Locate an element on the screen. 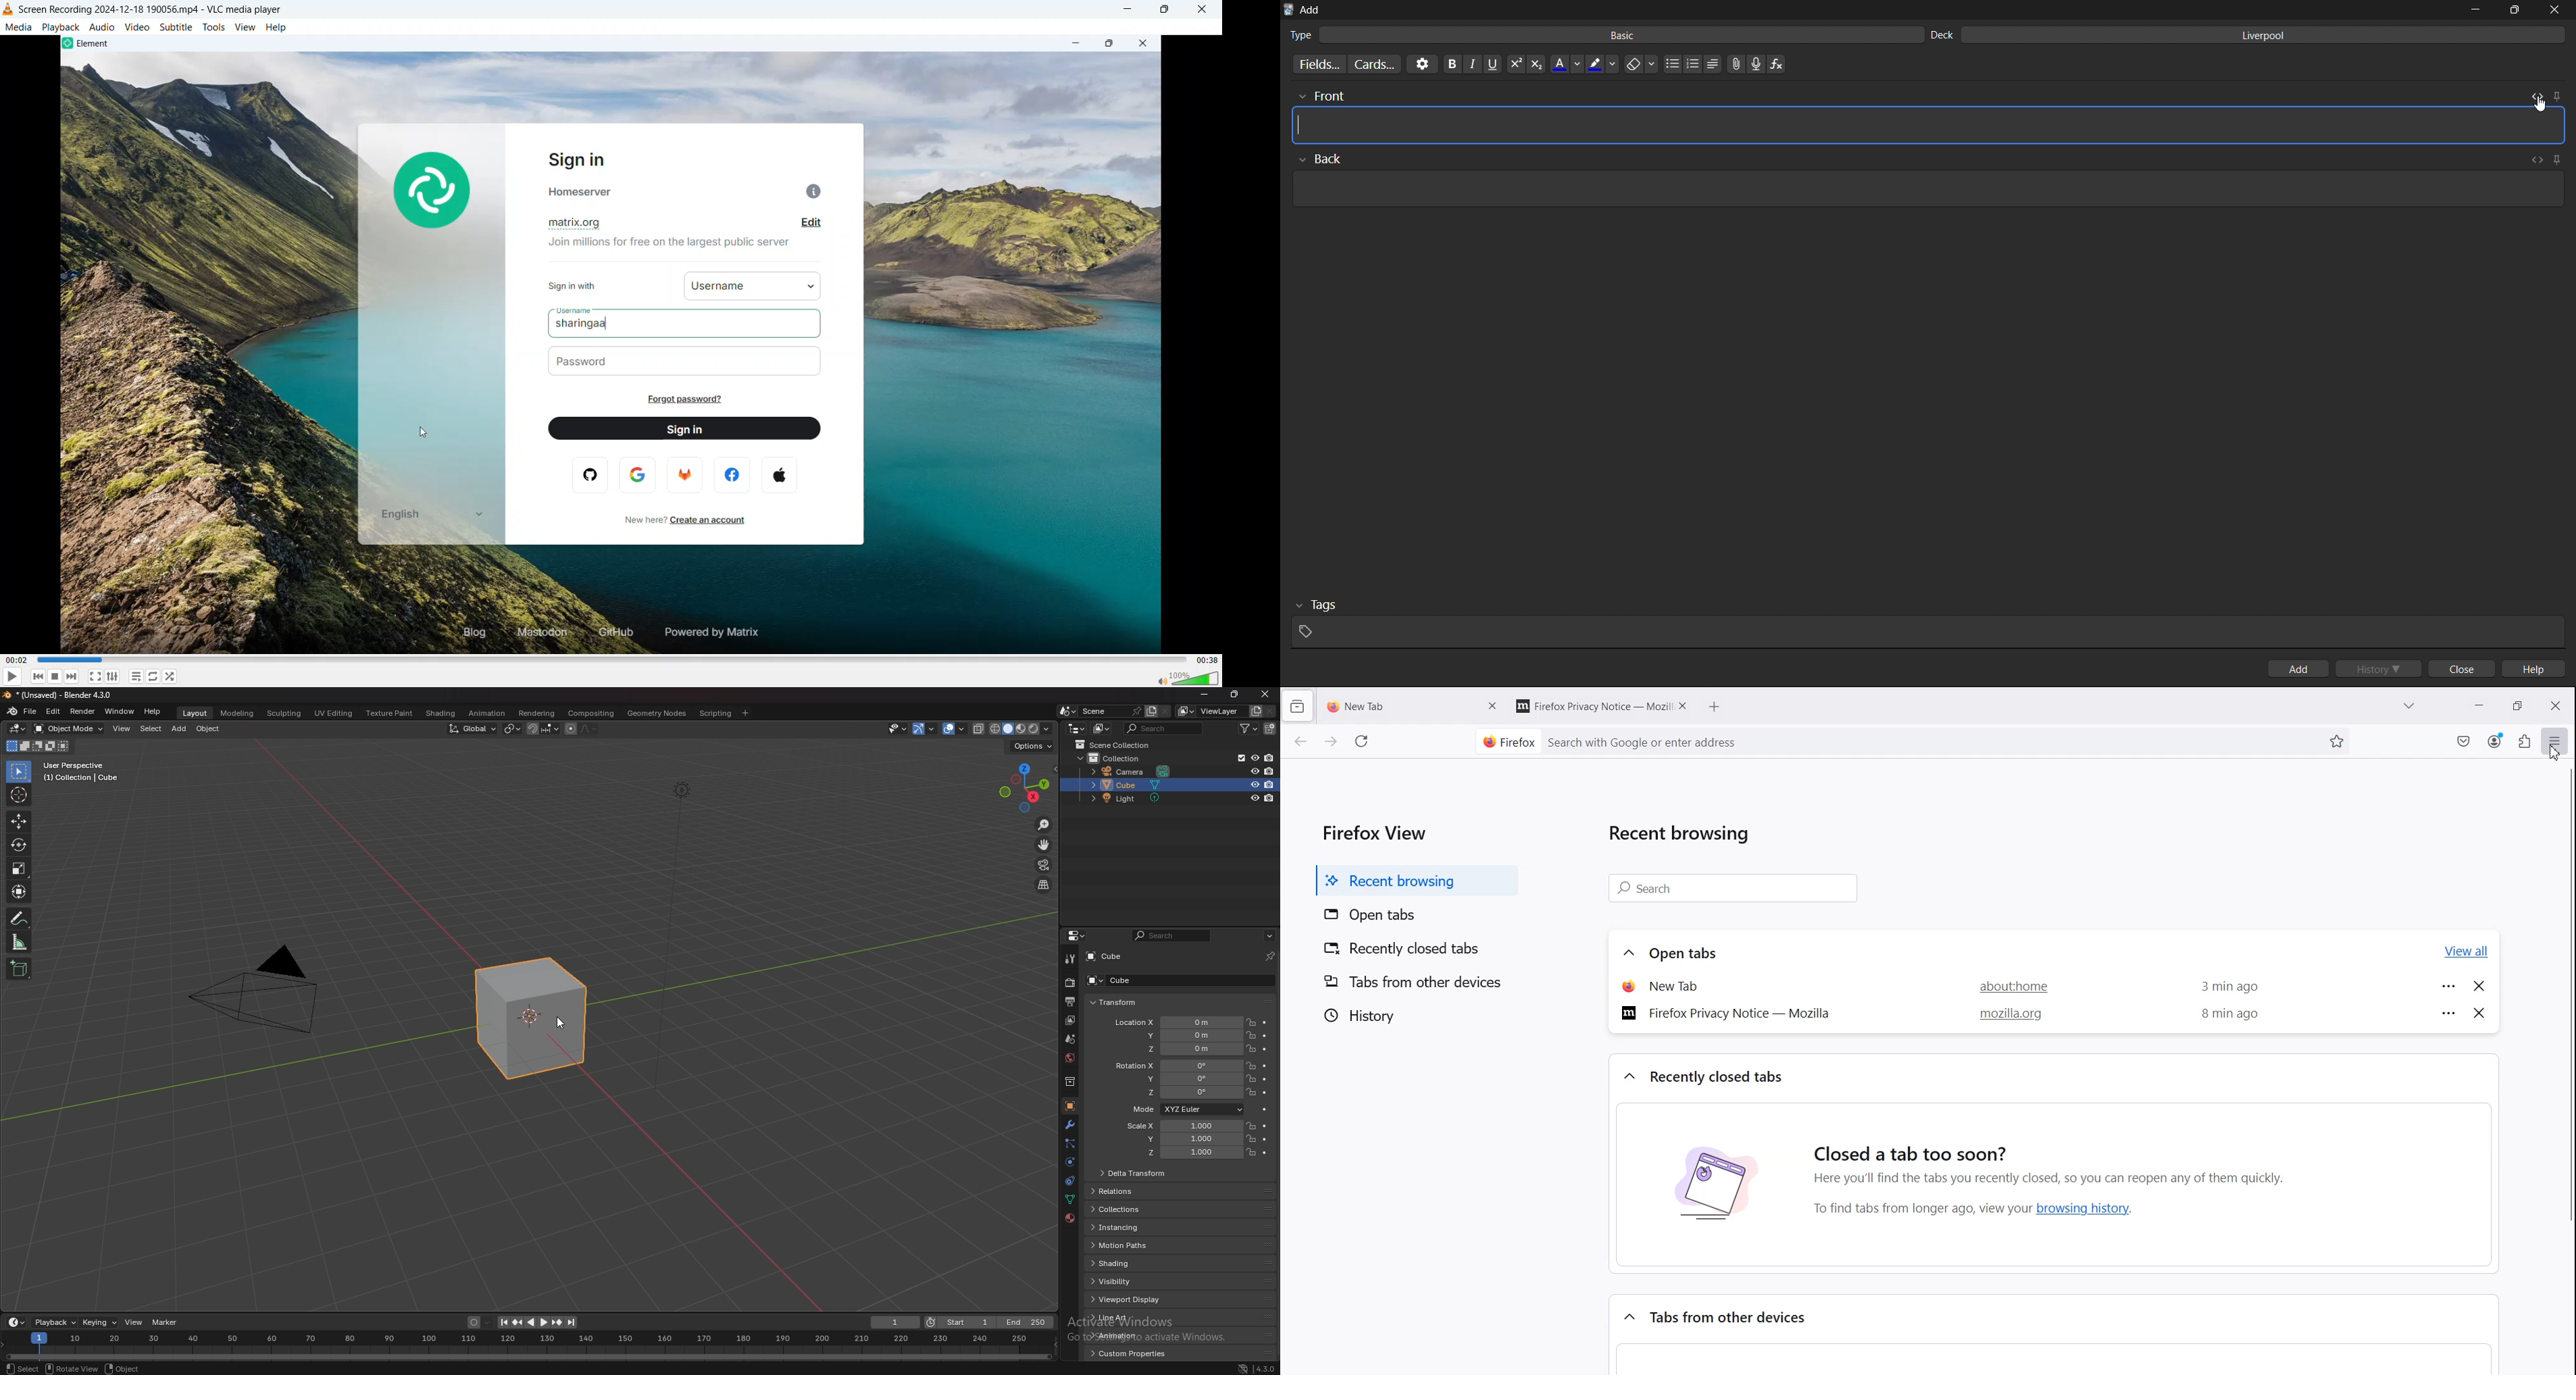 This screenshot has width=2576, height=1400. Backward or previous media  is located at coordinates (72, 677).